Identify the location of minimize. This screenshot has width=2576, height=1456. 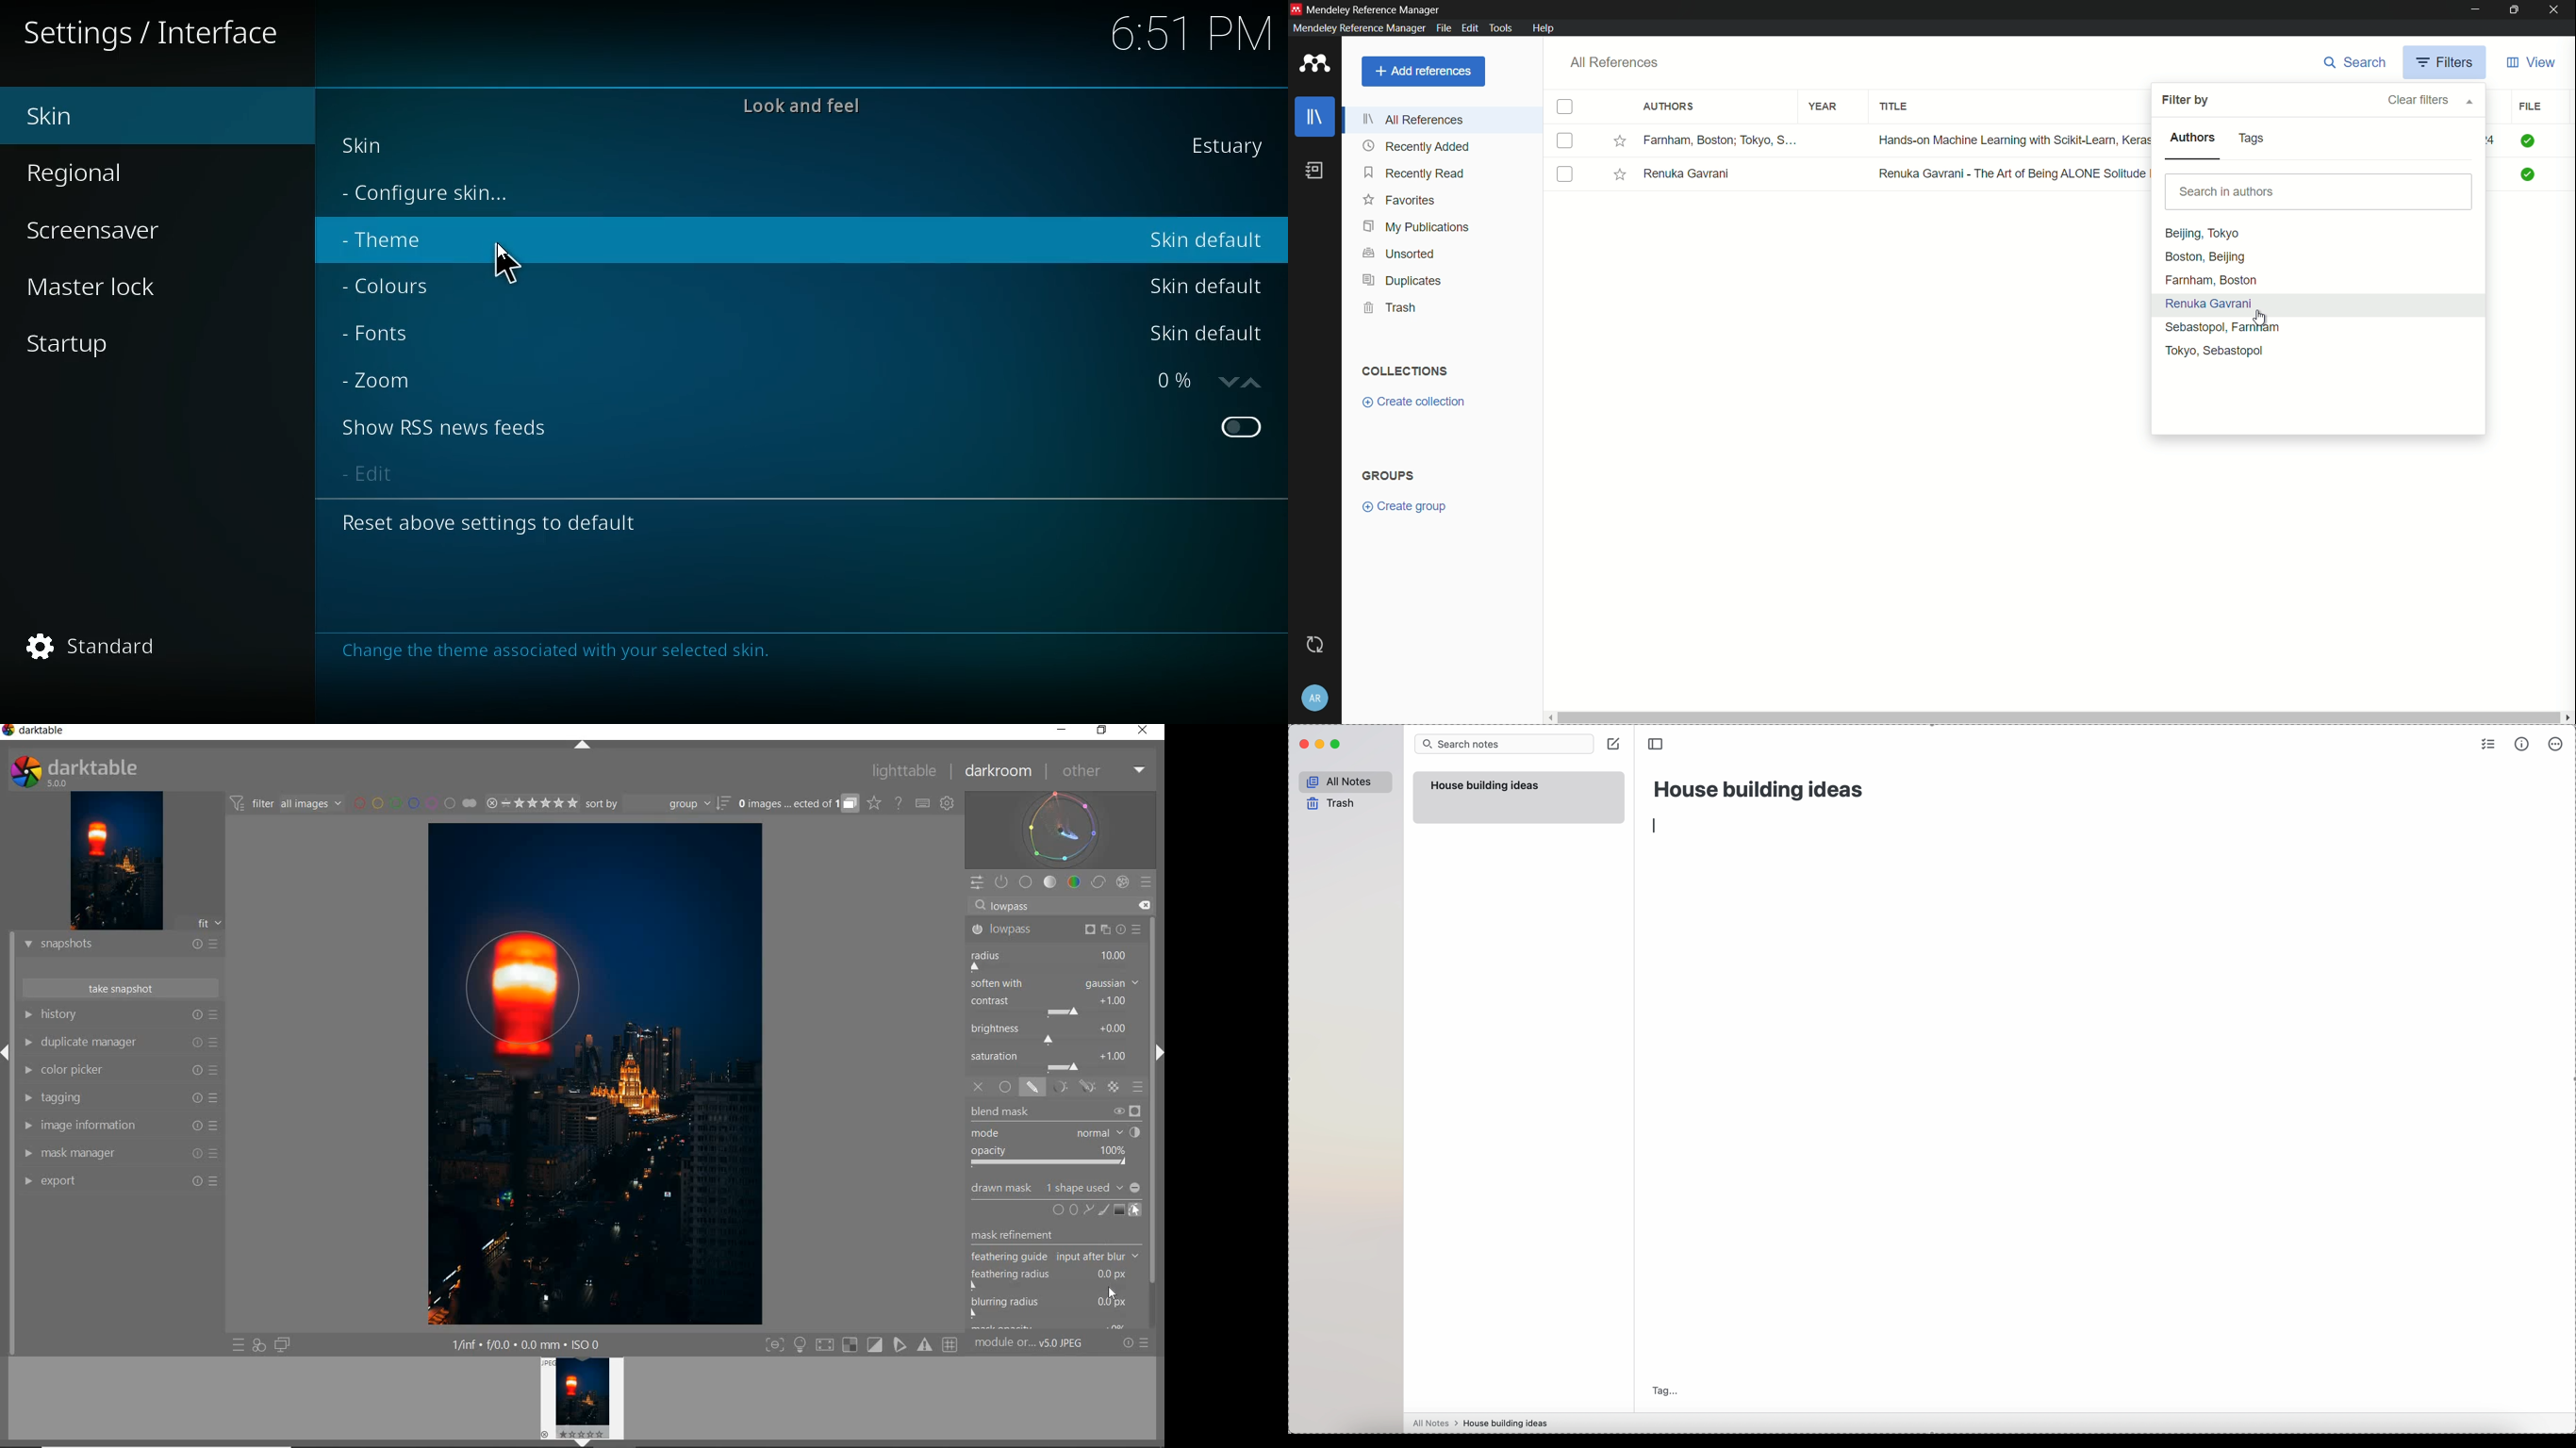
(2471, 9).